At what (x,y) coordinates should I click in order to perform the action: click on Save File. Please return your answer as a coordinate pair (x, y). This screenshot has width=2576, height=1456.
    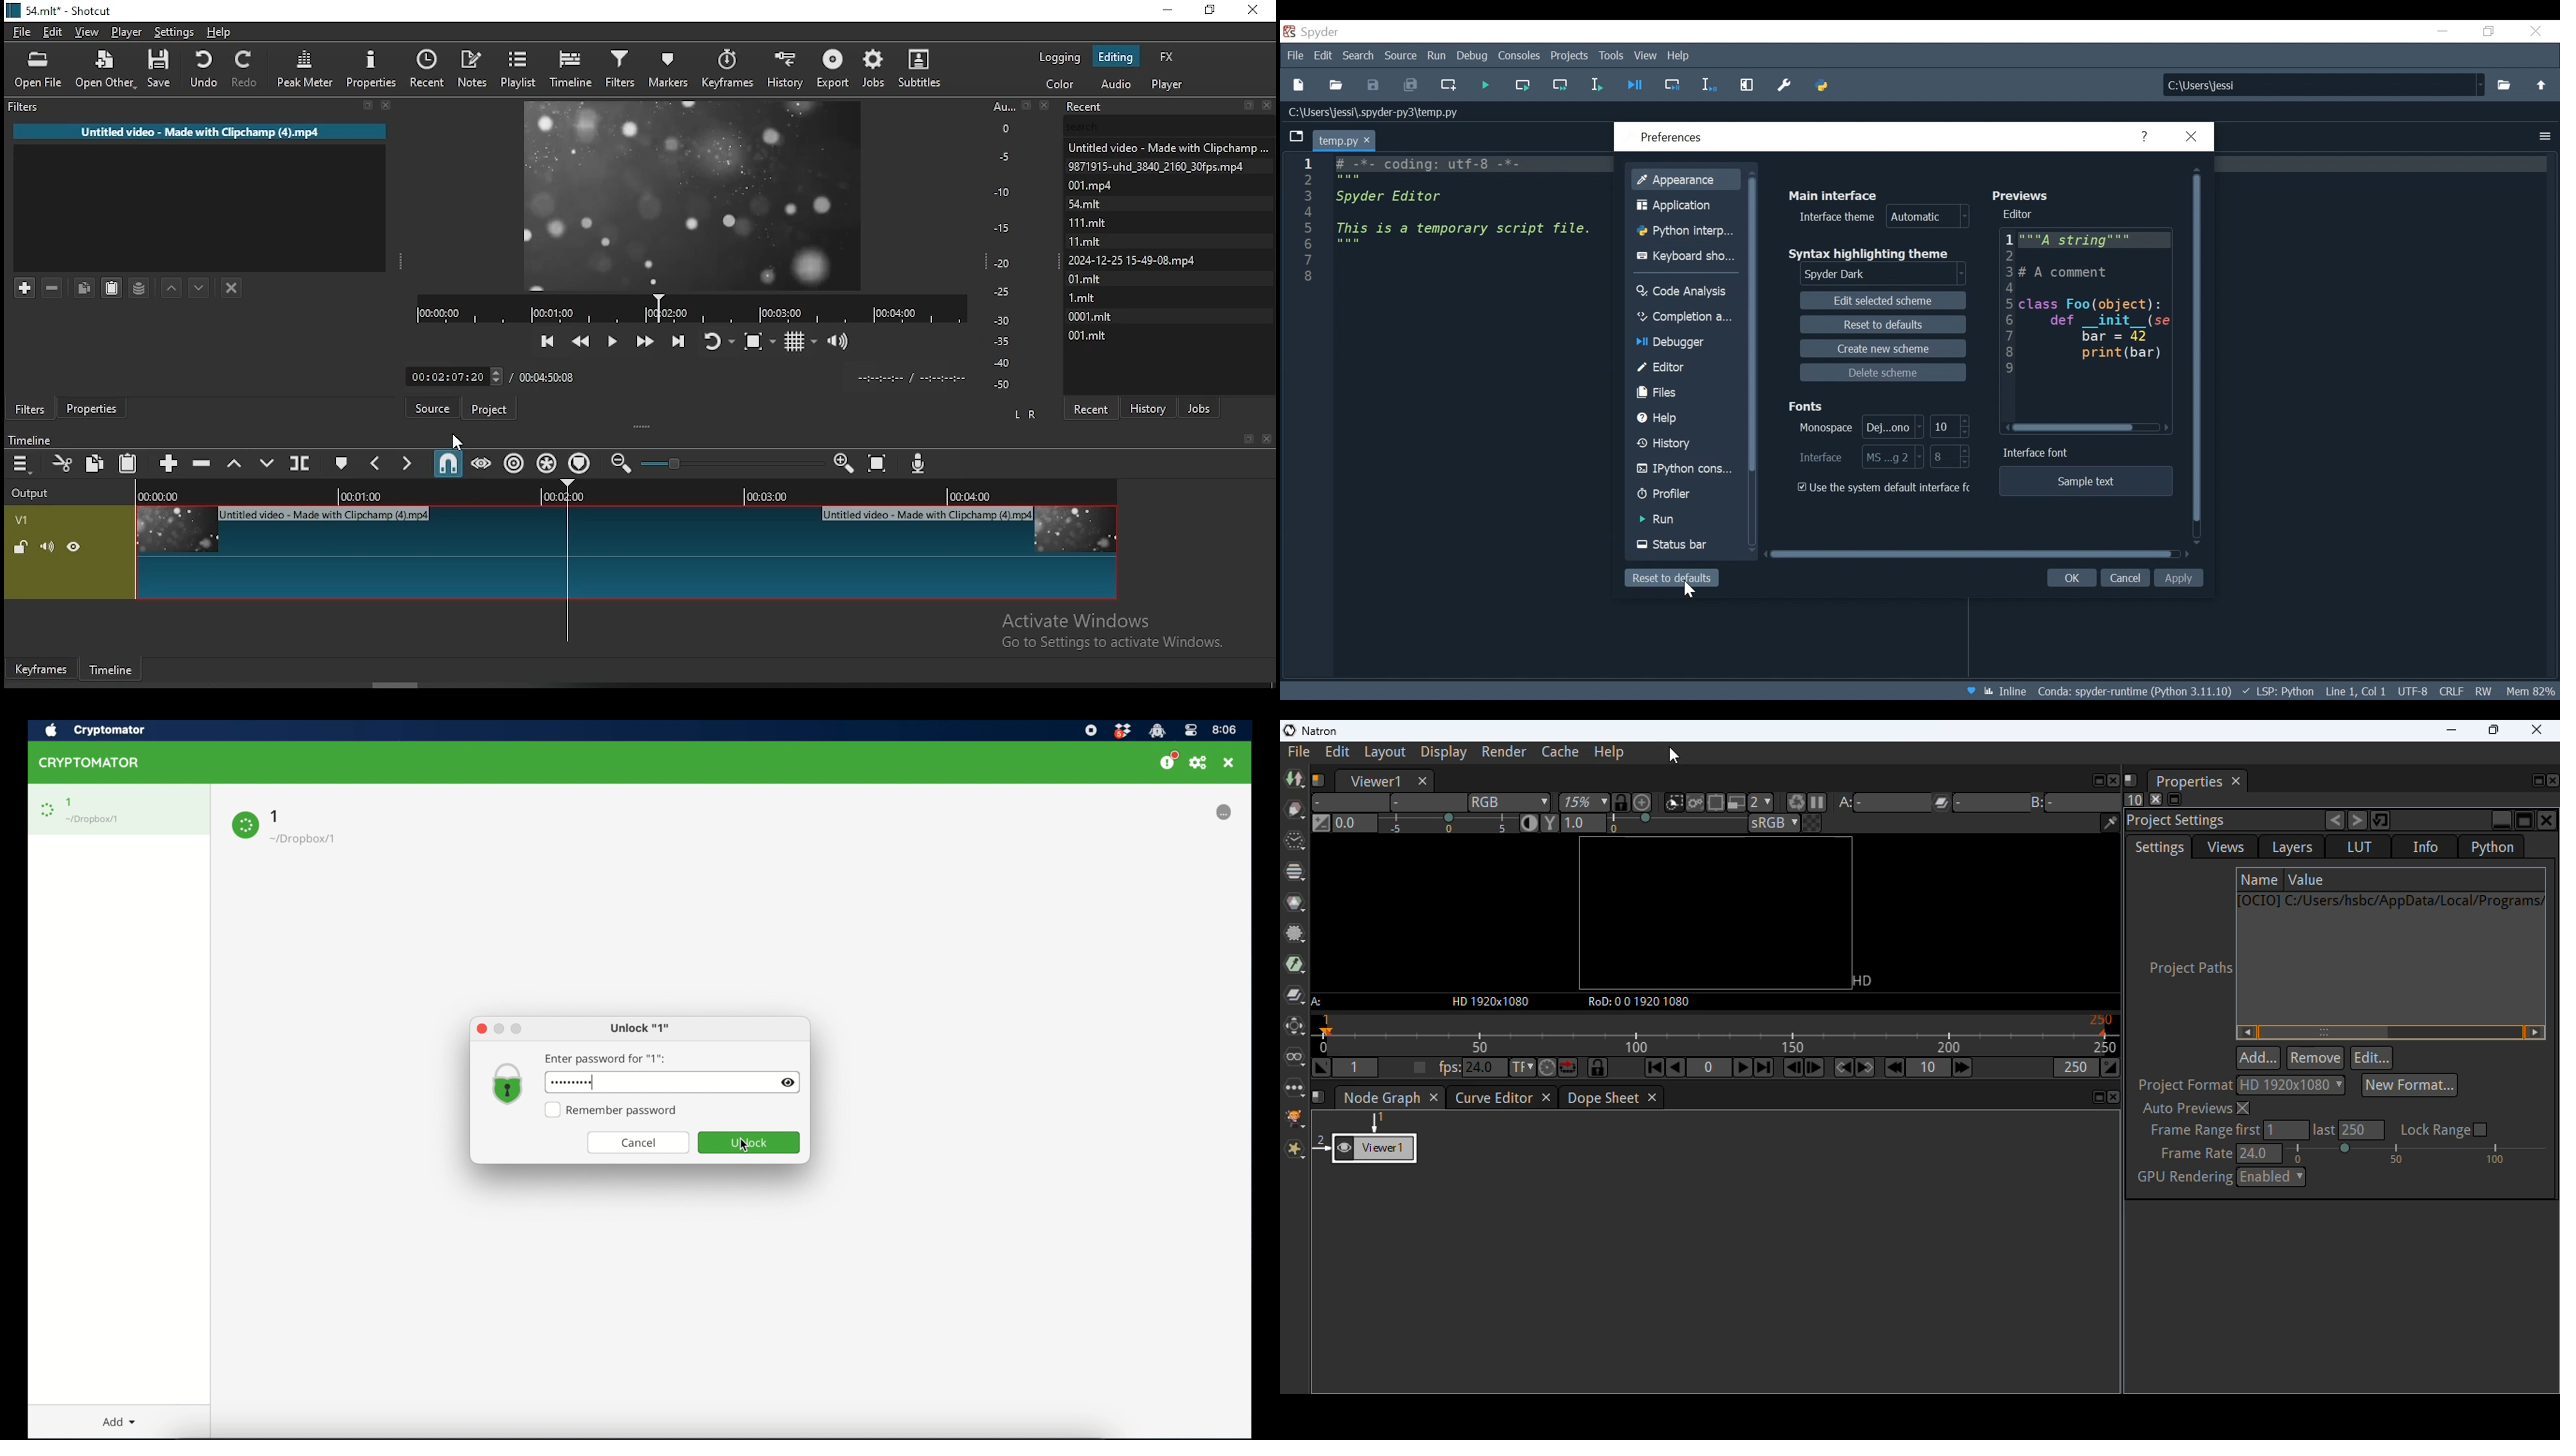
    Looking at the image, I should click on (1373, 85).